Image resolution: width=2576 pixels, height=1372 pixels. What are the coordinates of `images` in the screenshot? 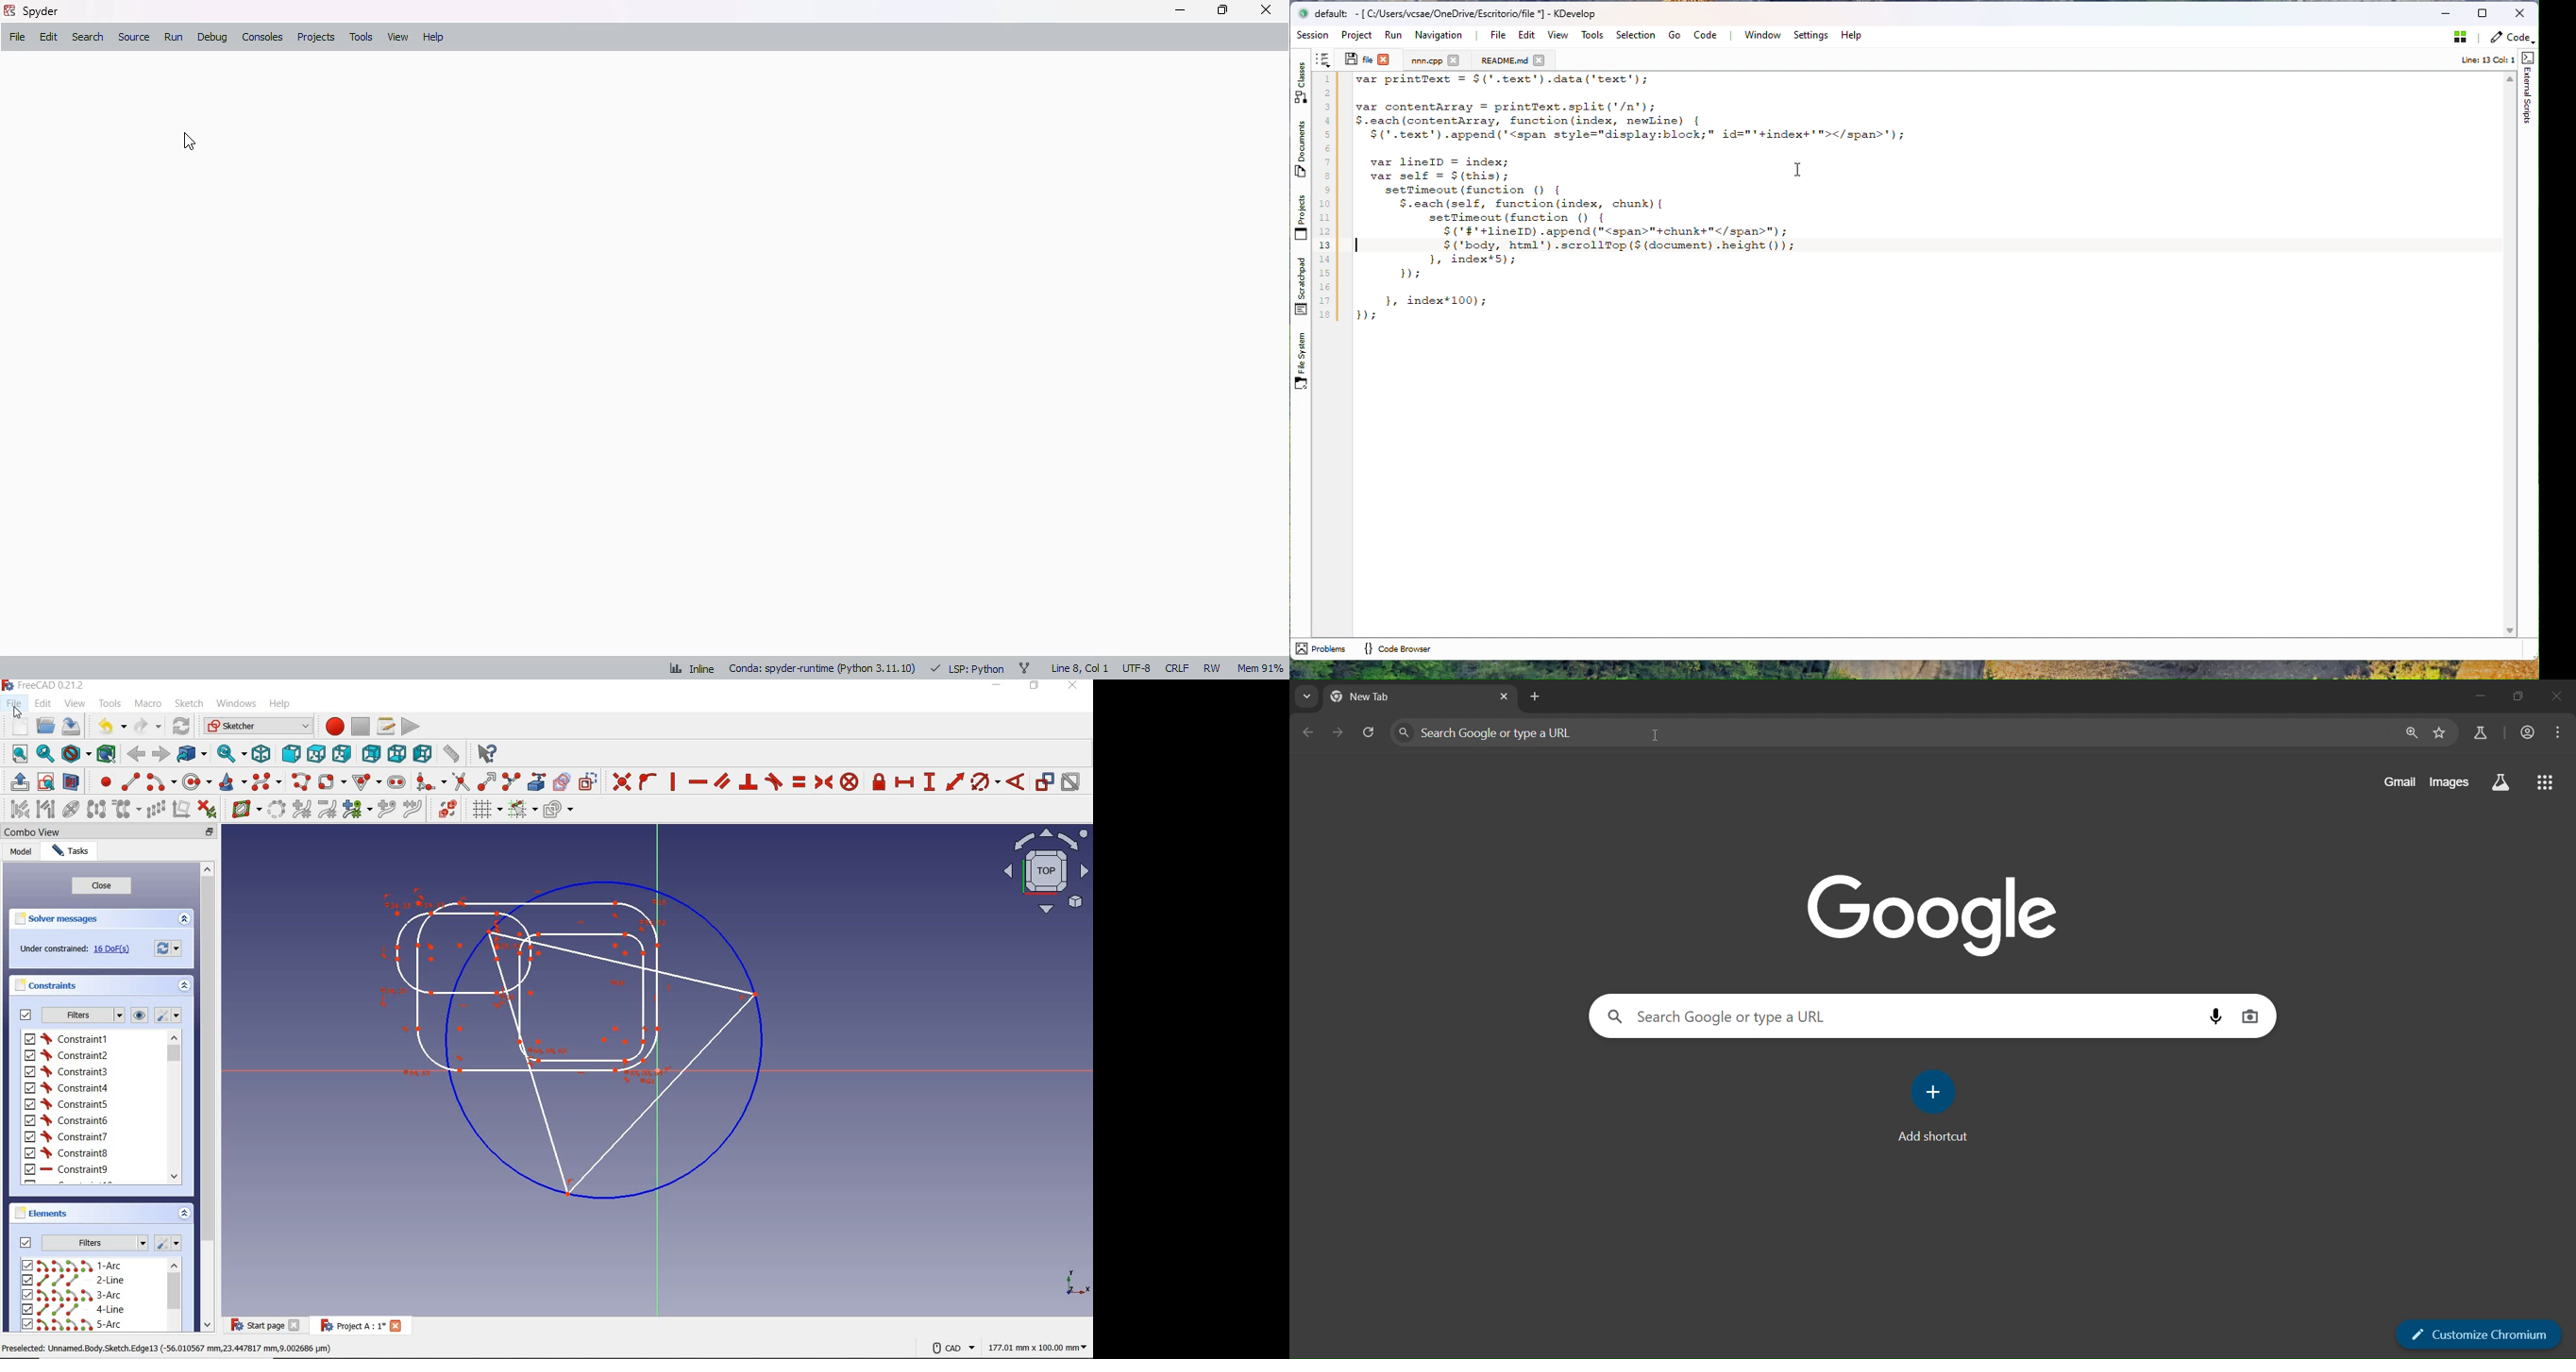 It's located at (2448, 781).